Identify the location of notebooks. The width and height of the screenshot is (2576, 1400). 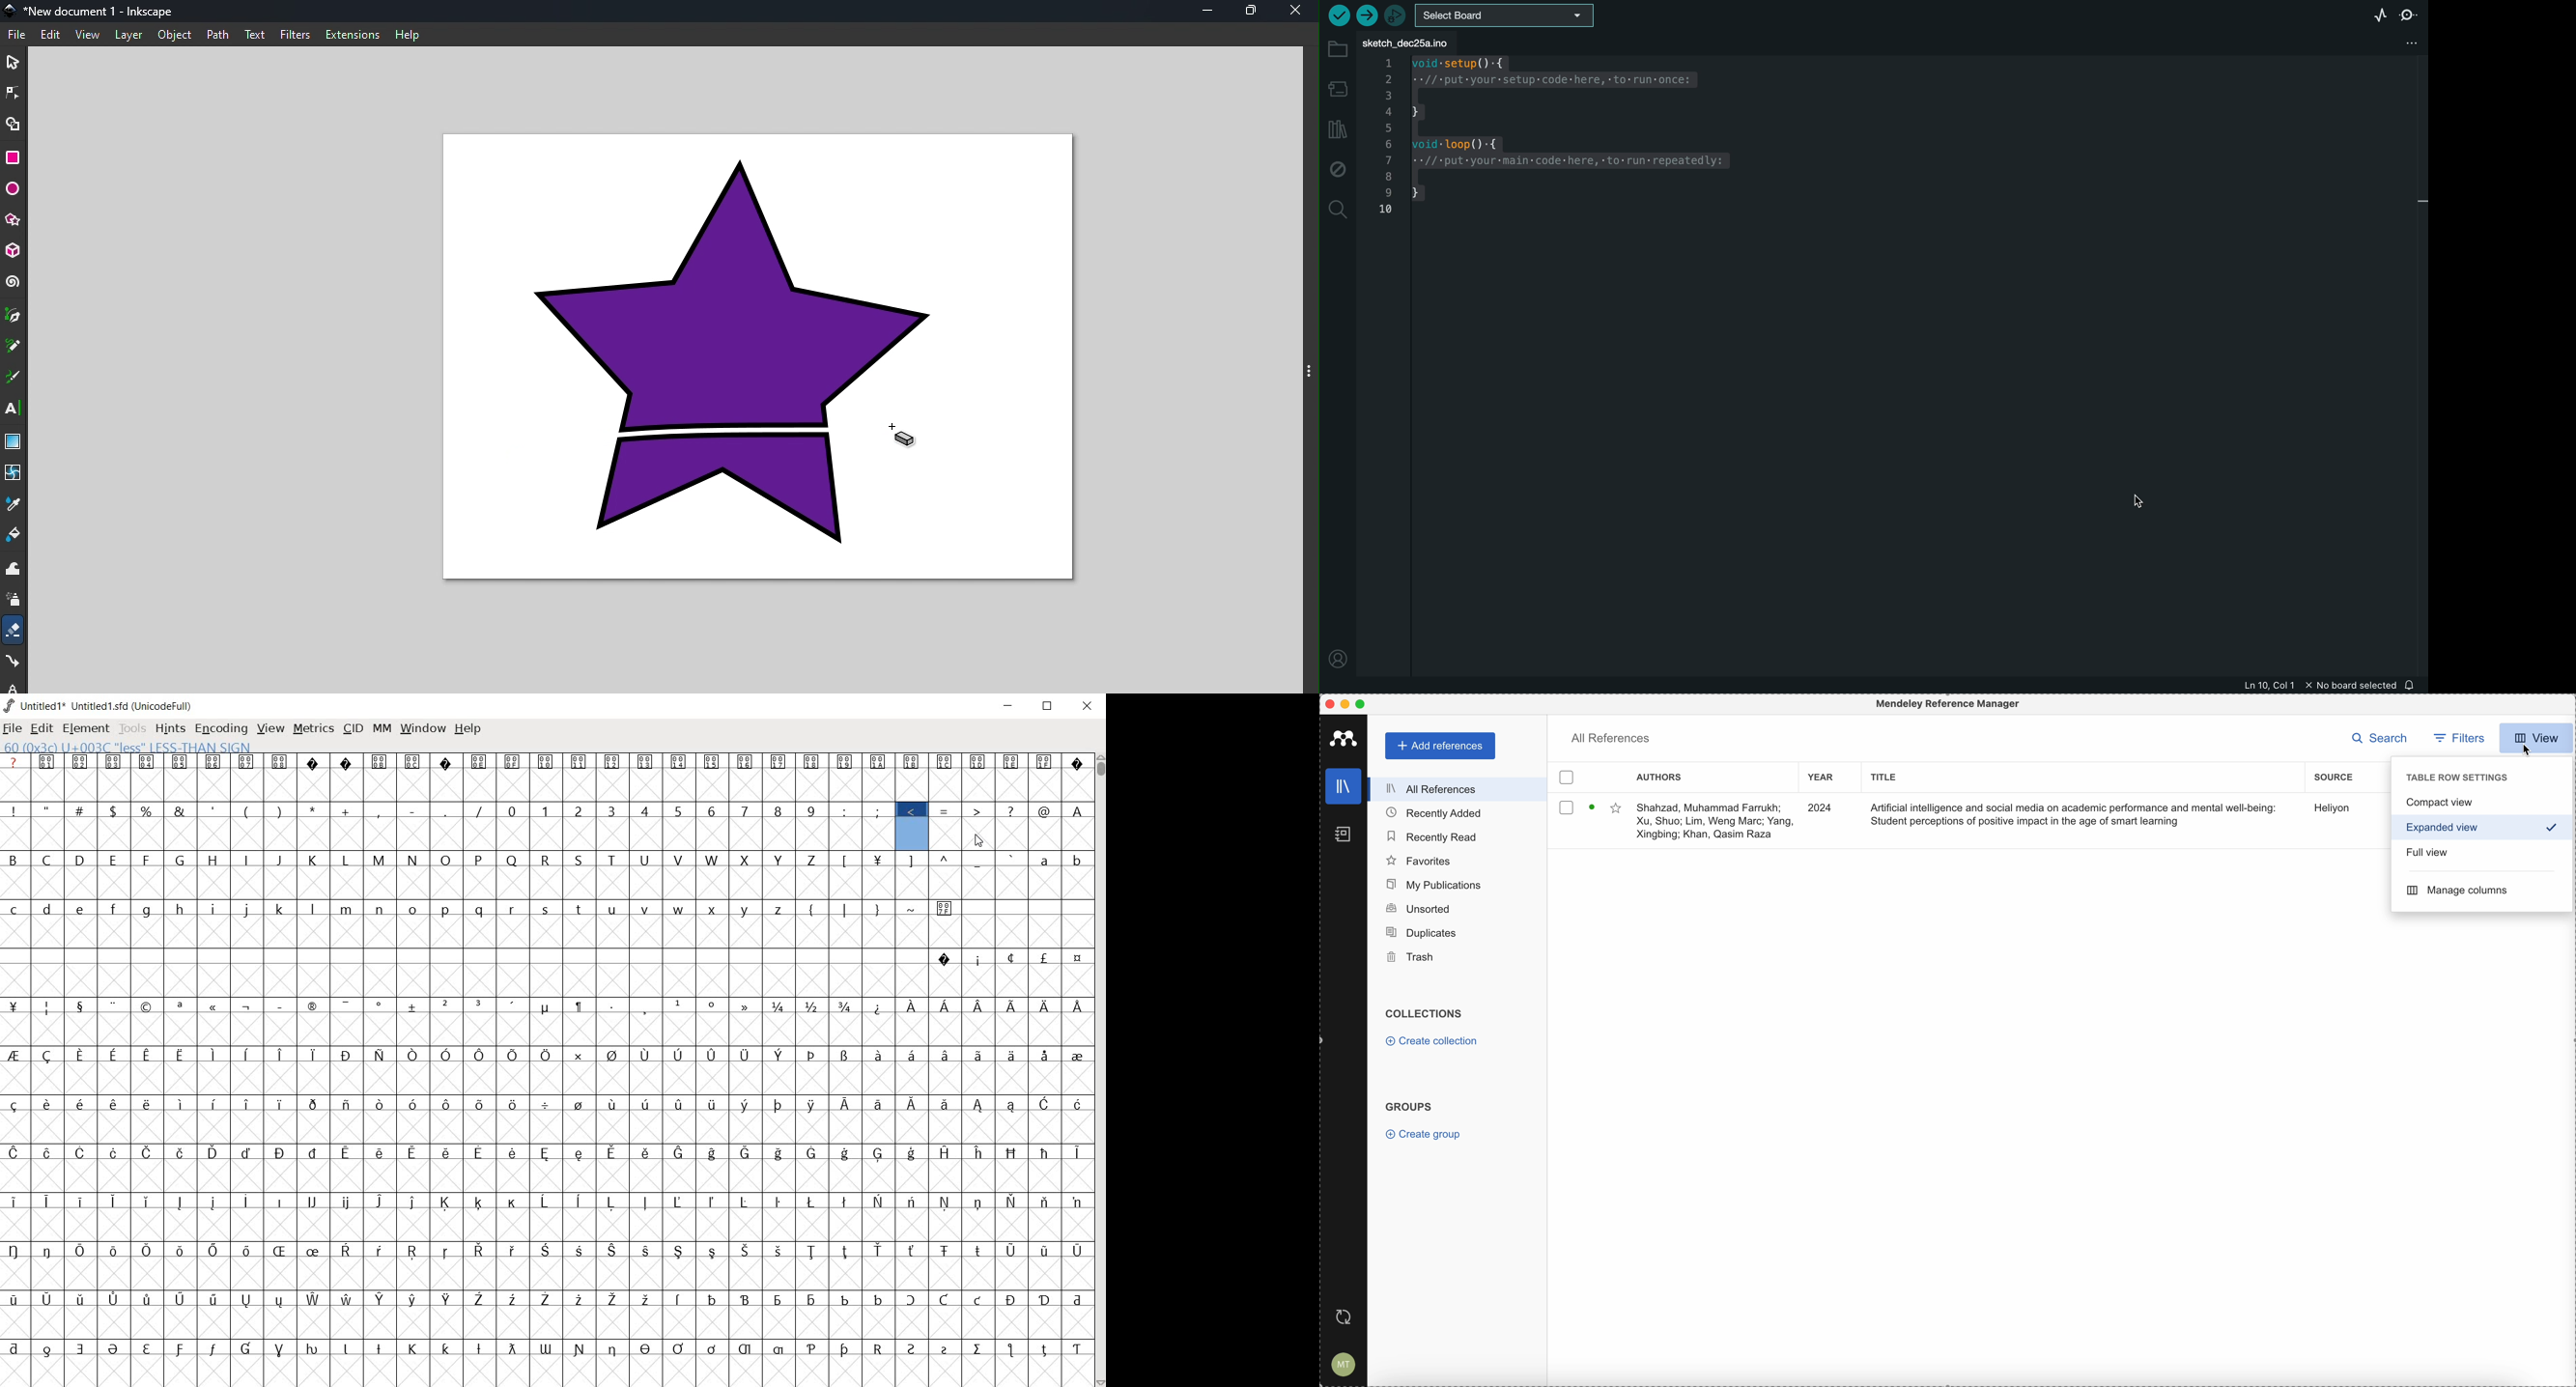
(1344, 835).